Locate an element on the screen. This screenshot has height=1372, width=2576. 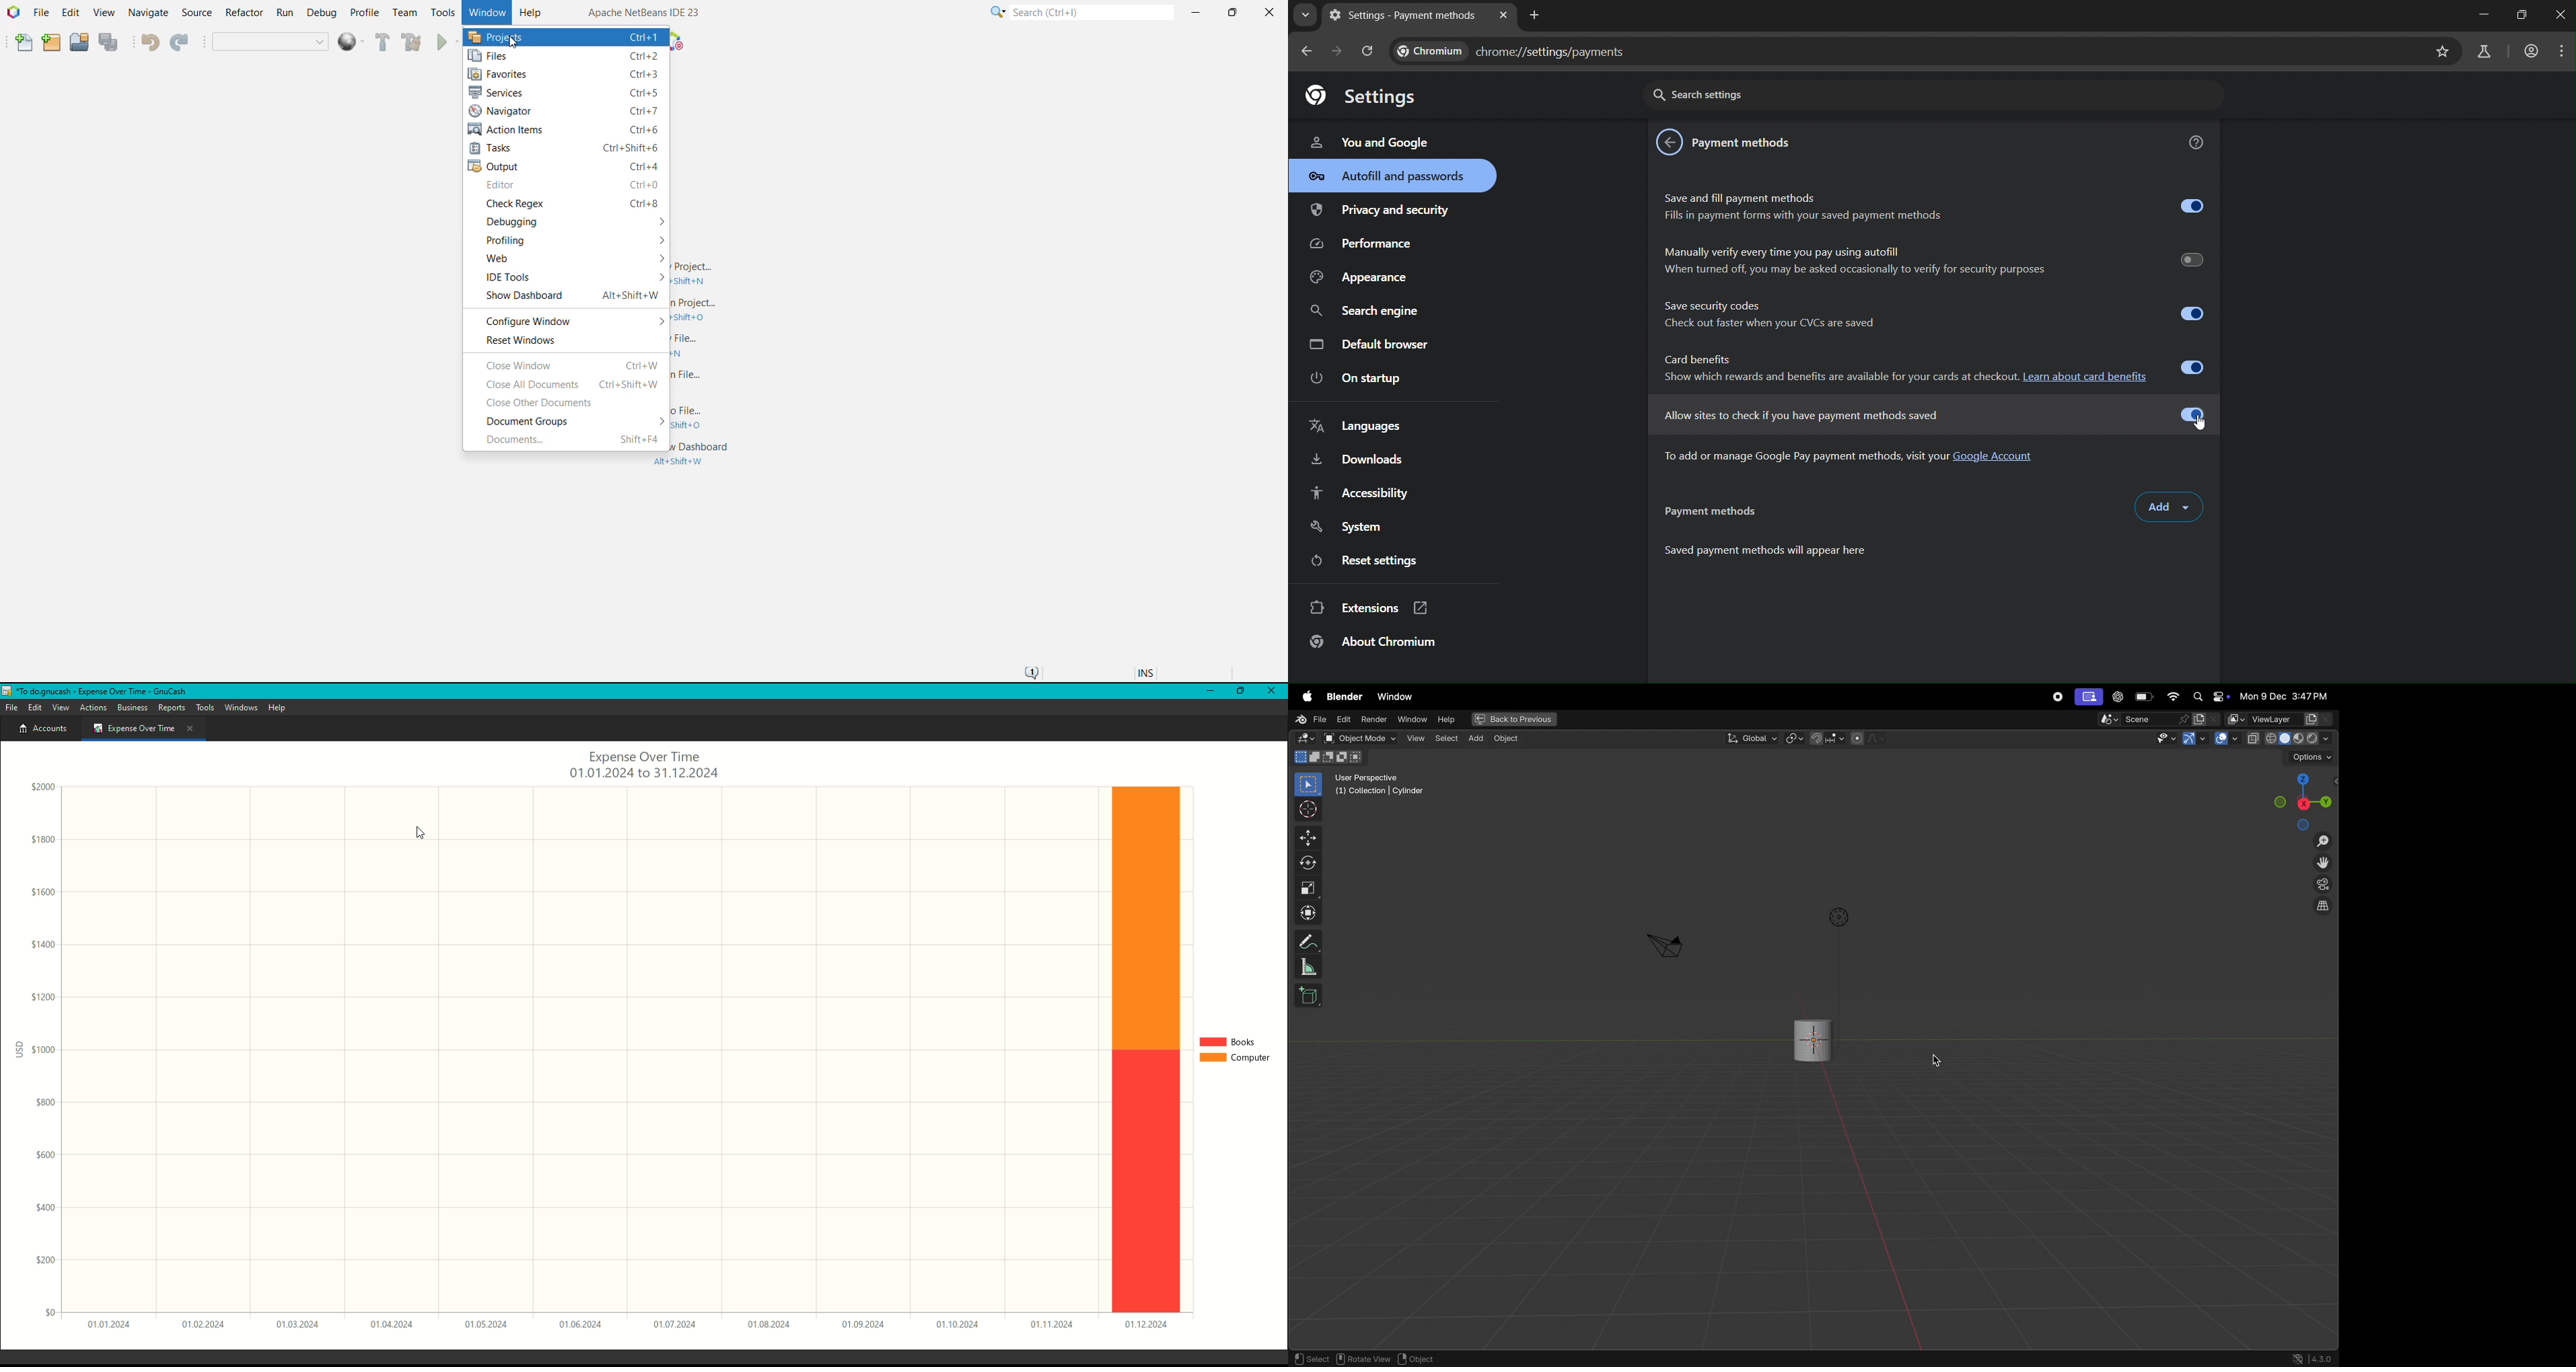
you & google is located at coordinates (1373, 142).